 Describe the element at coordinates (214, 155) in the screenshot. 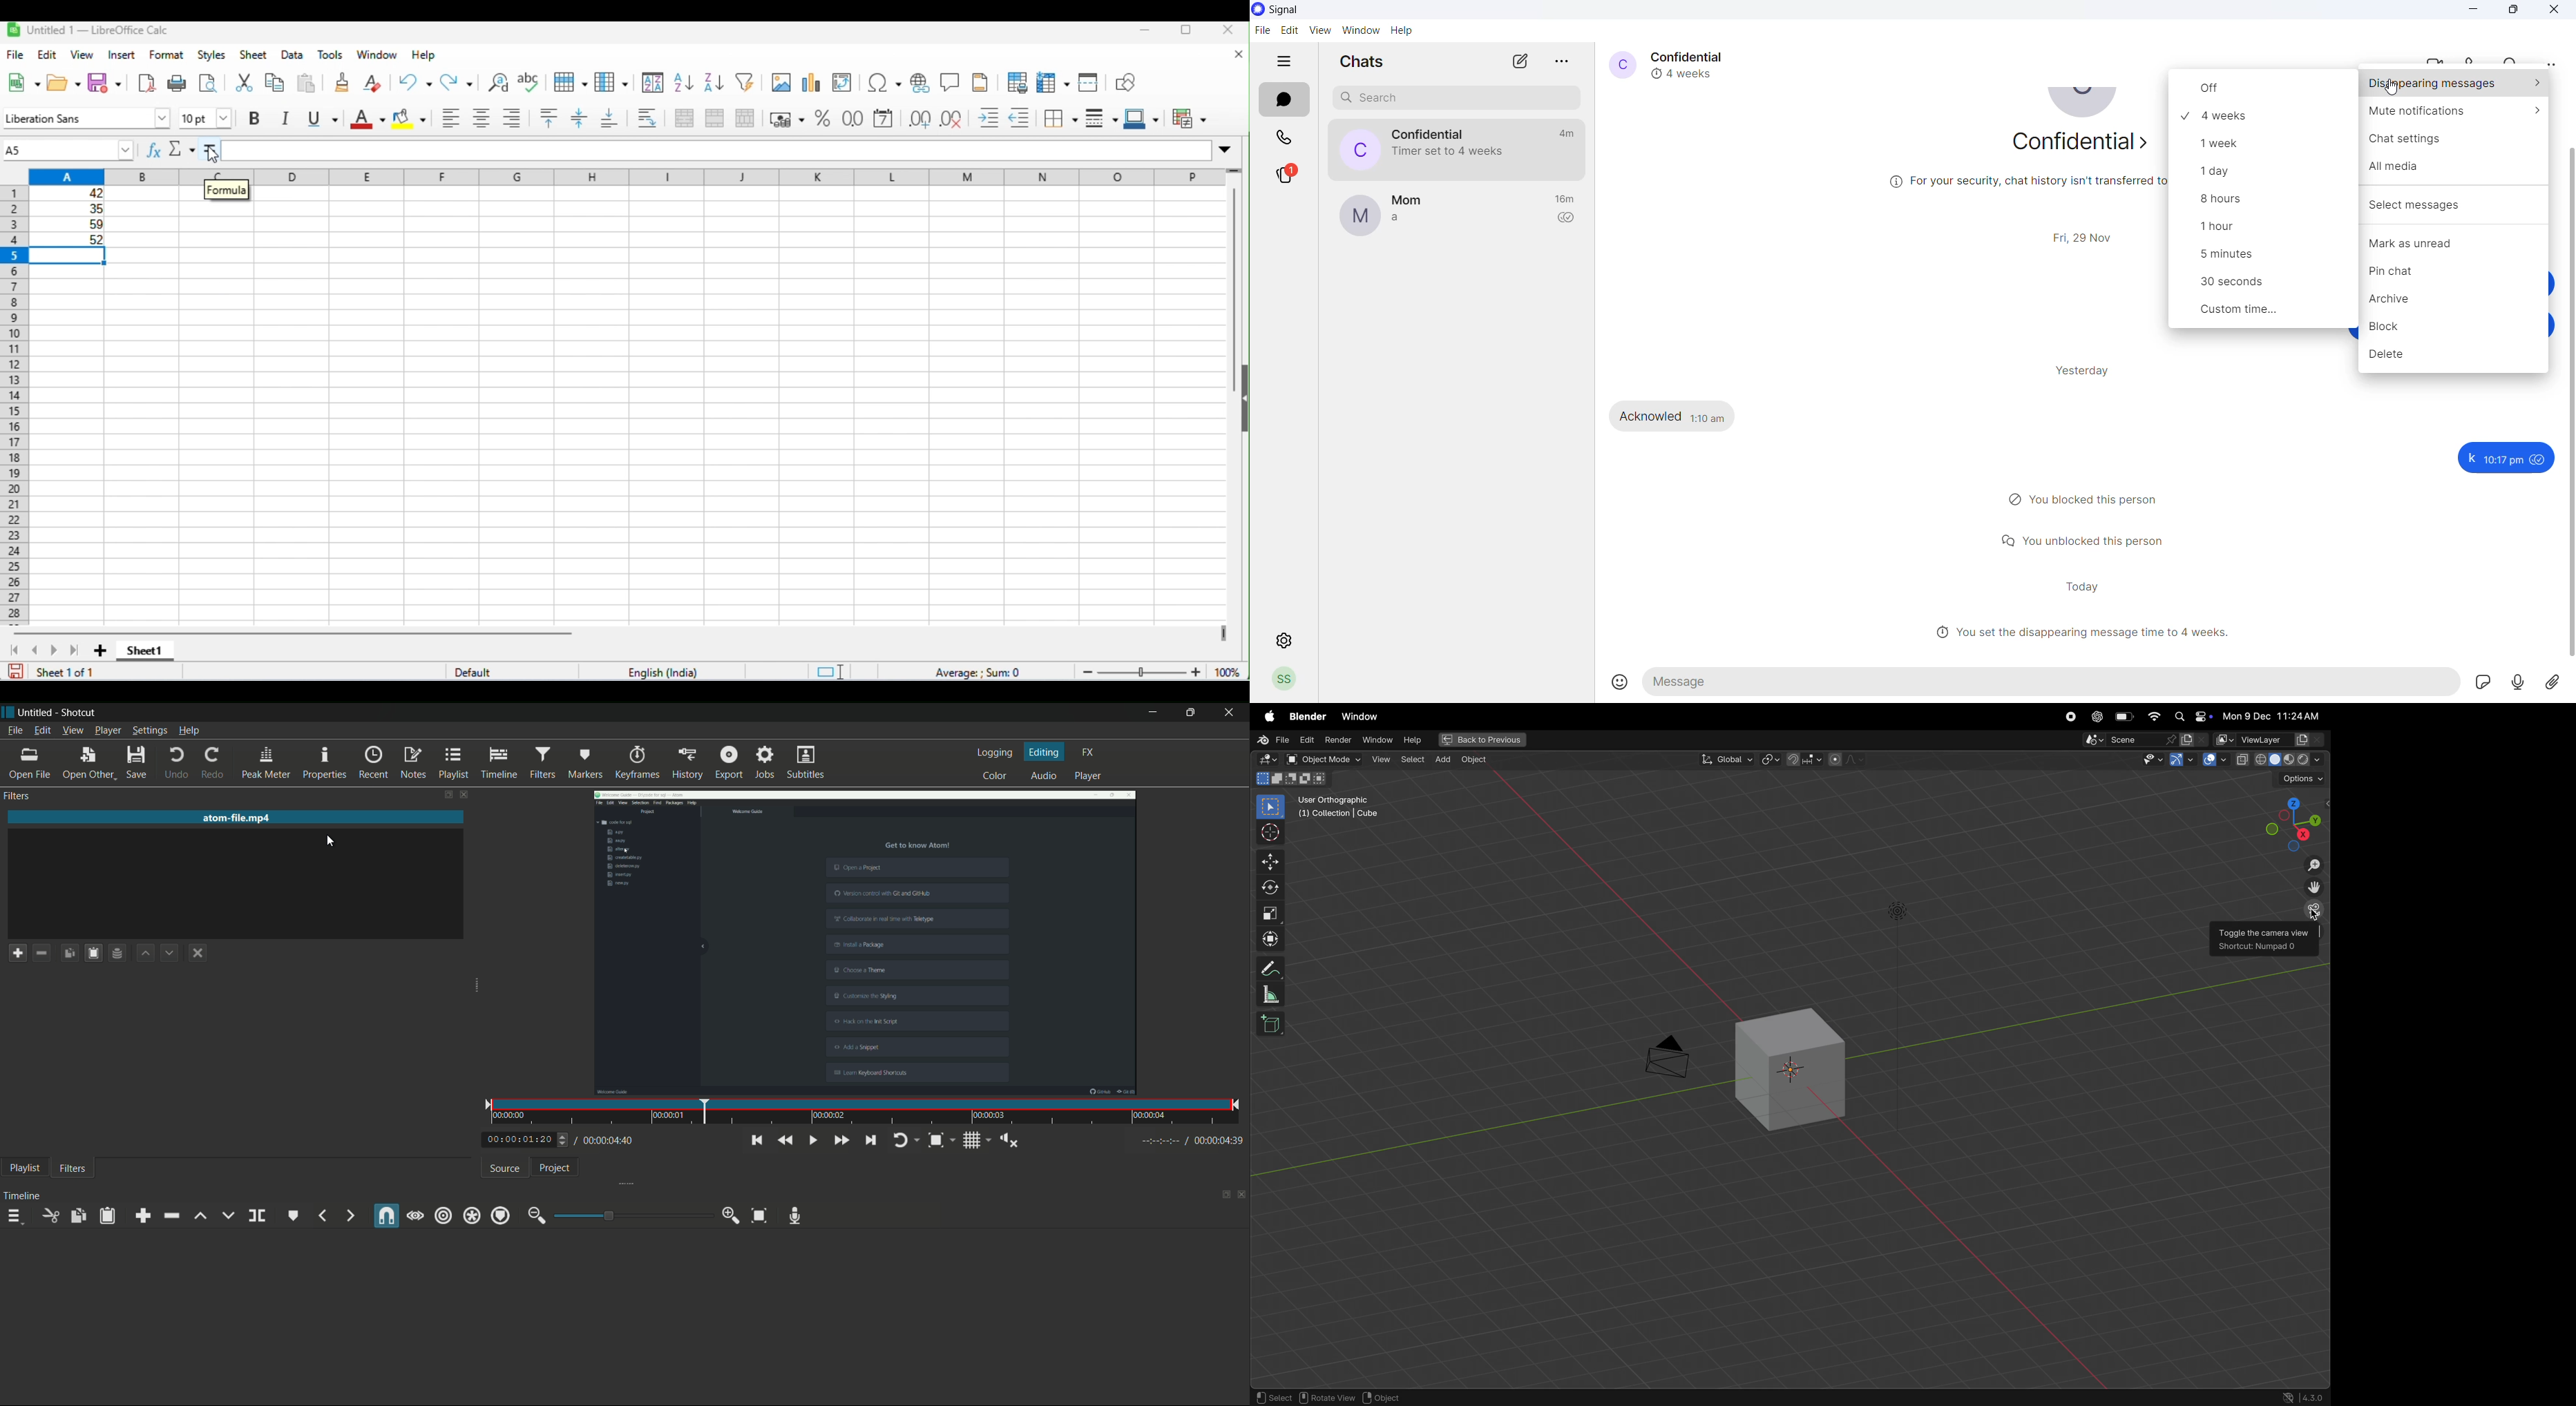

I see `cursor` at that location.